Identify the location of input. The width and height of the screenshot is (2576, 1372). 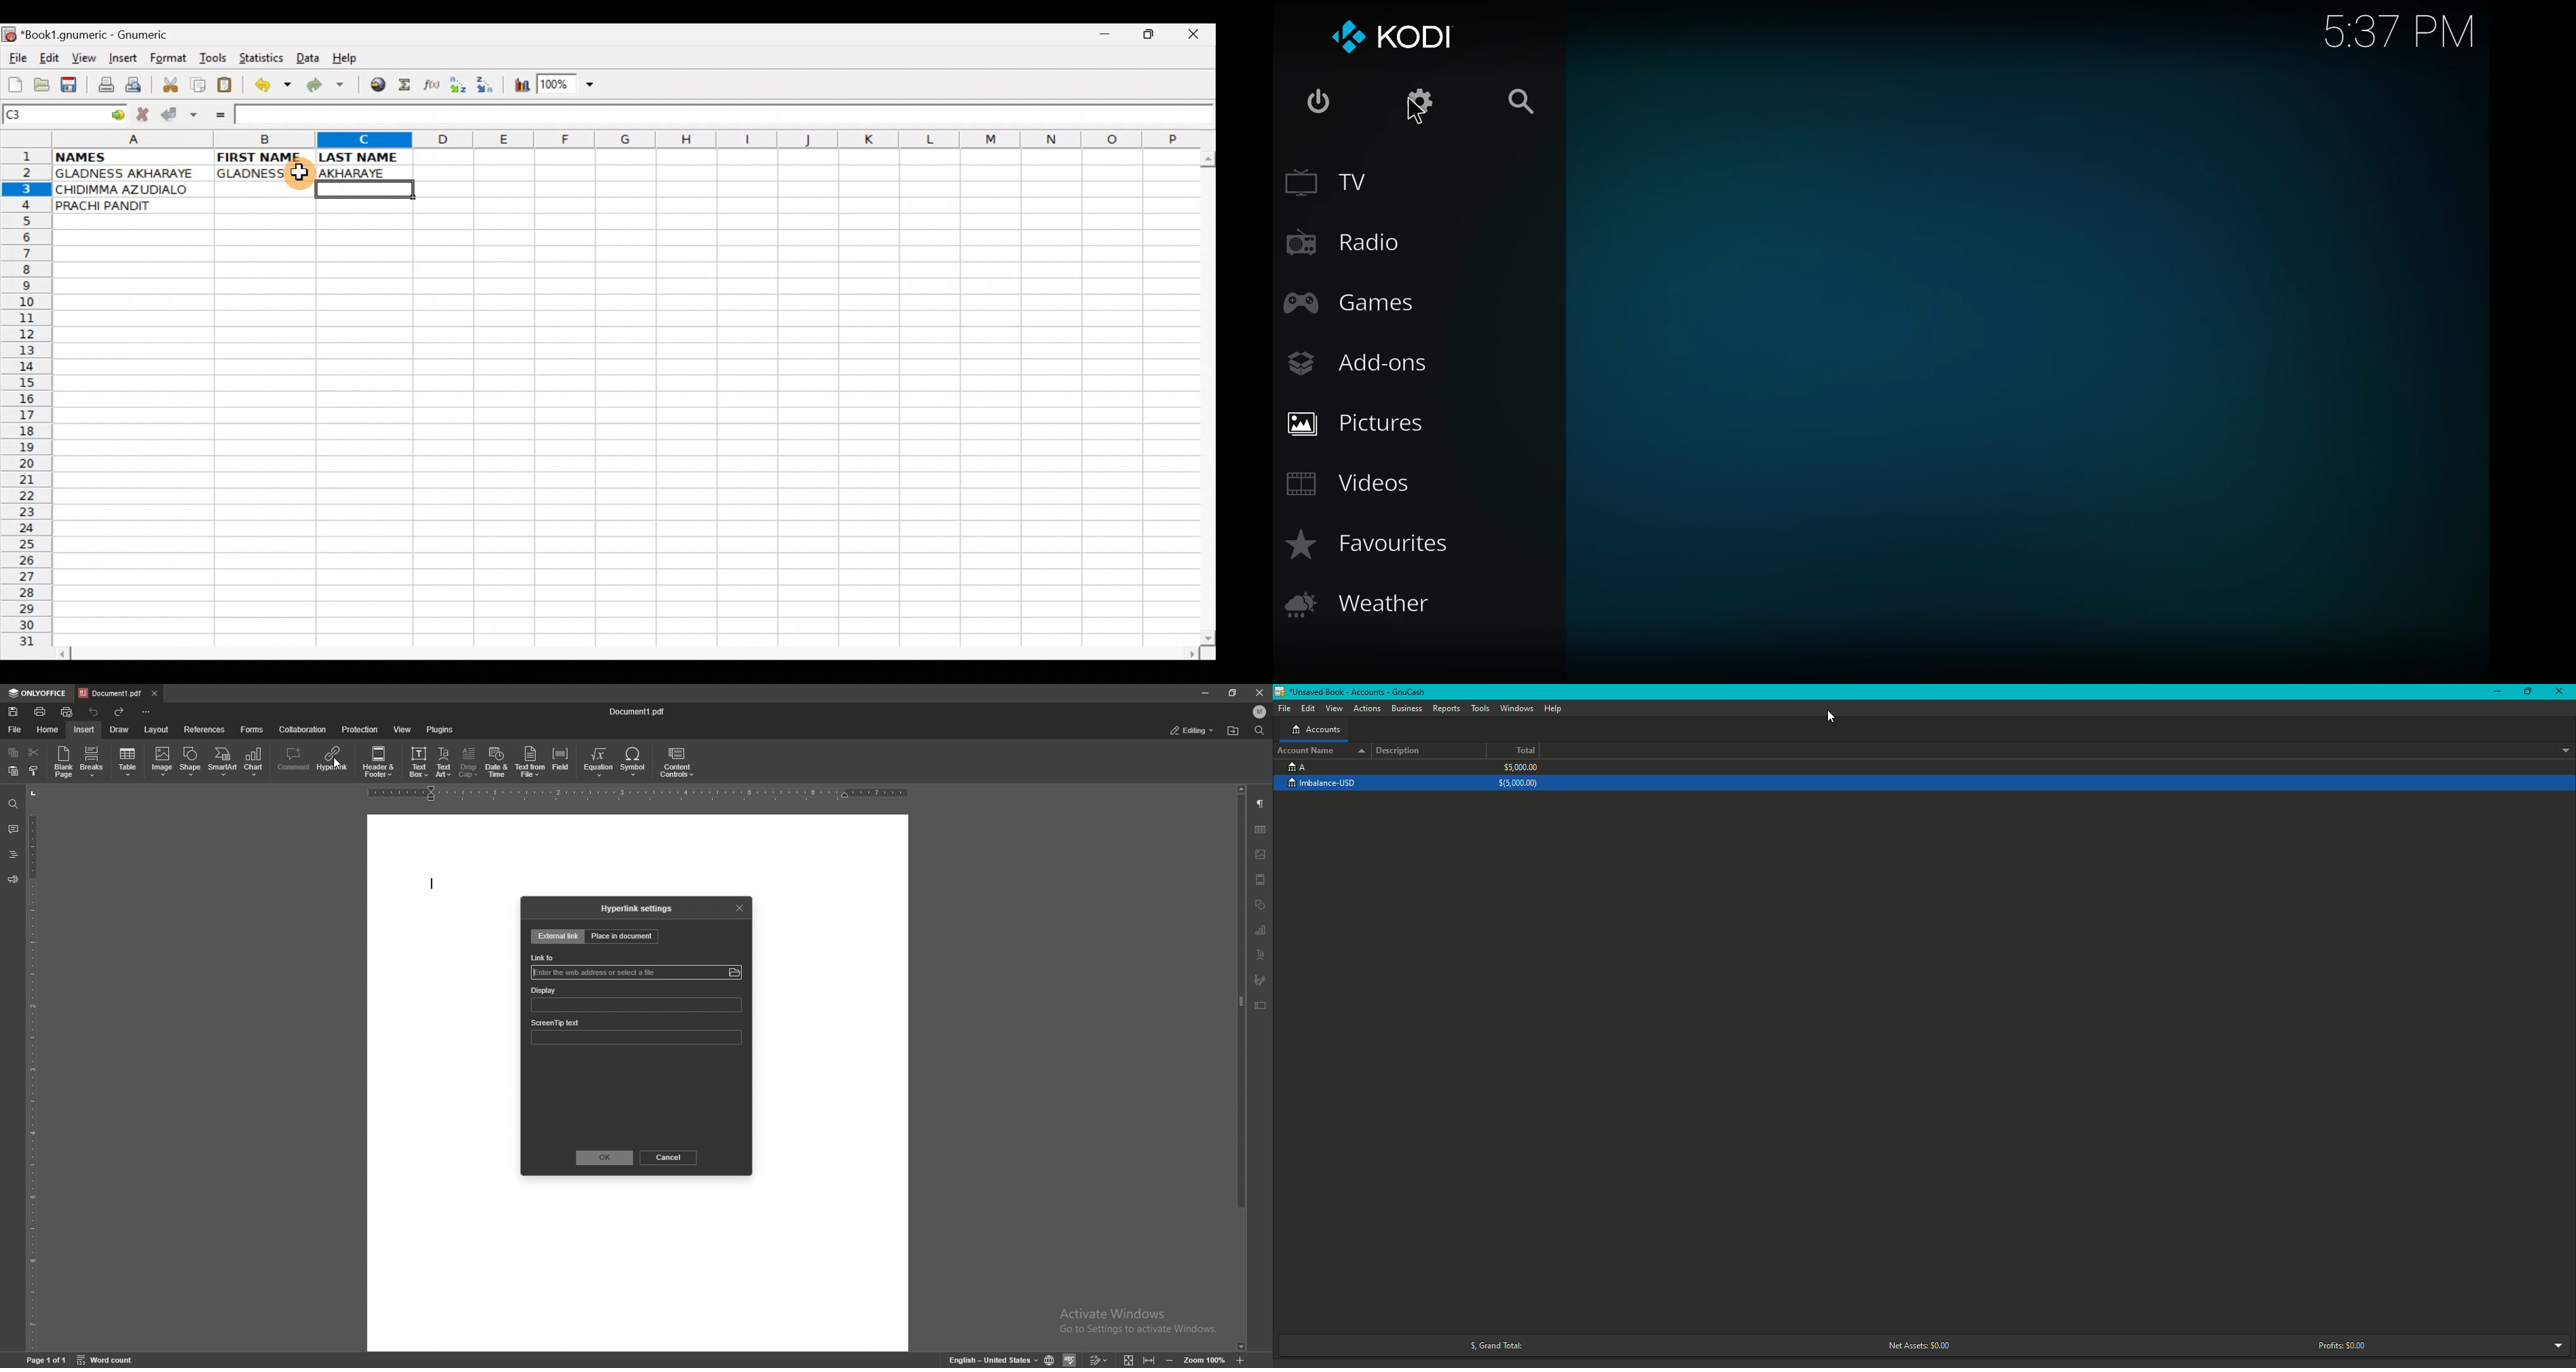
(601, 972).